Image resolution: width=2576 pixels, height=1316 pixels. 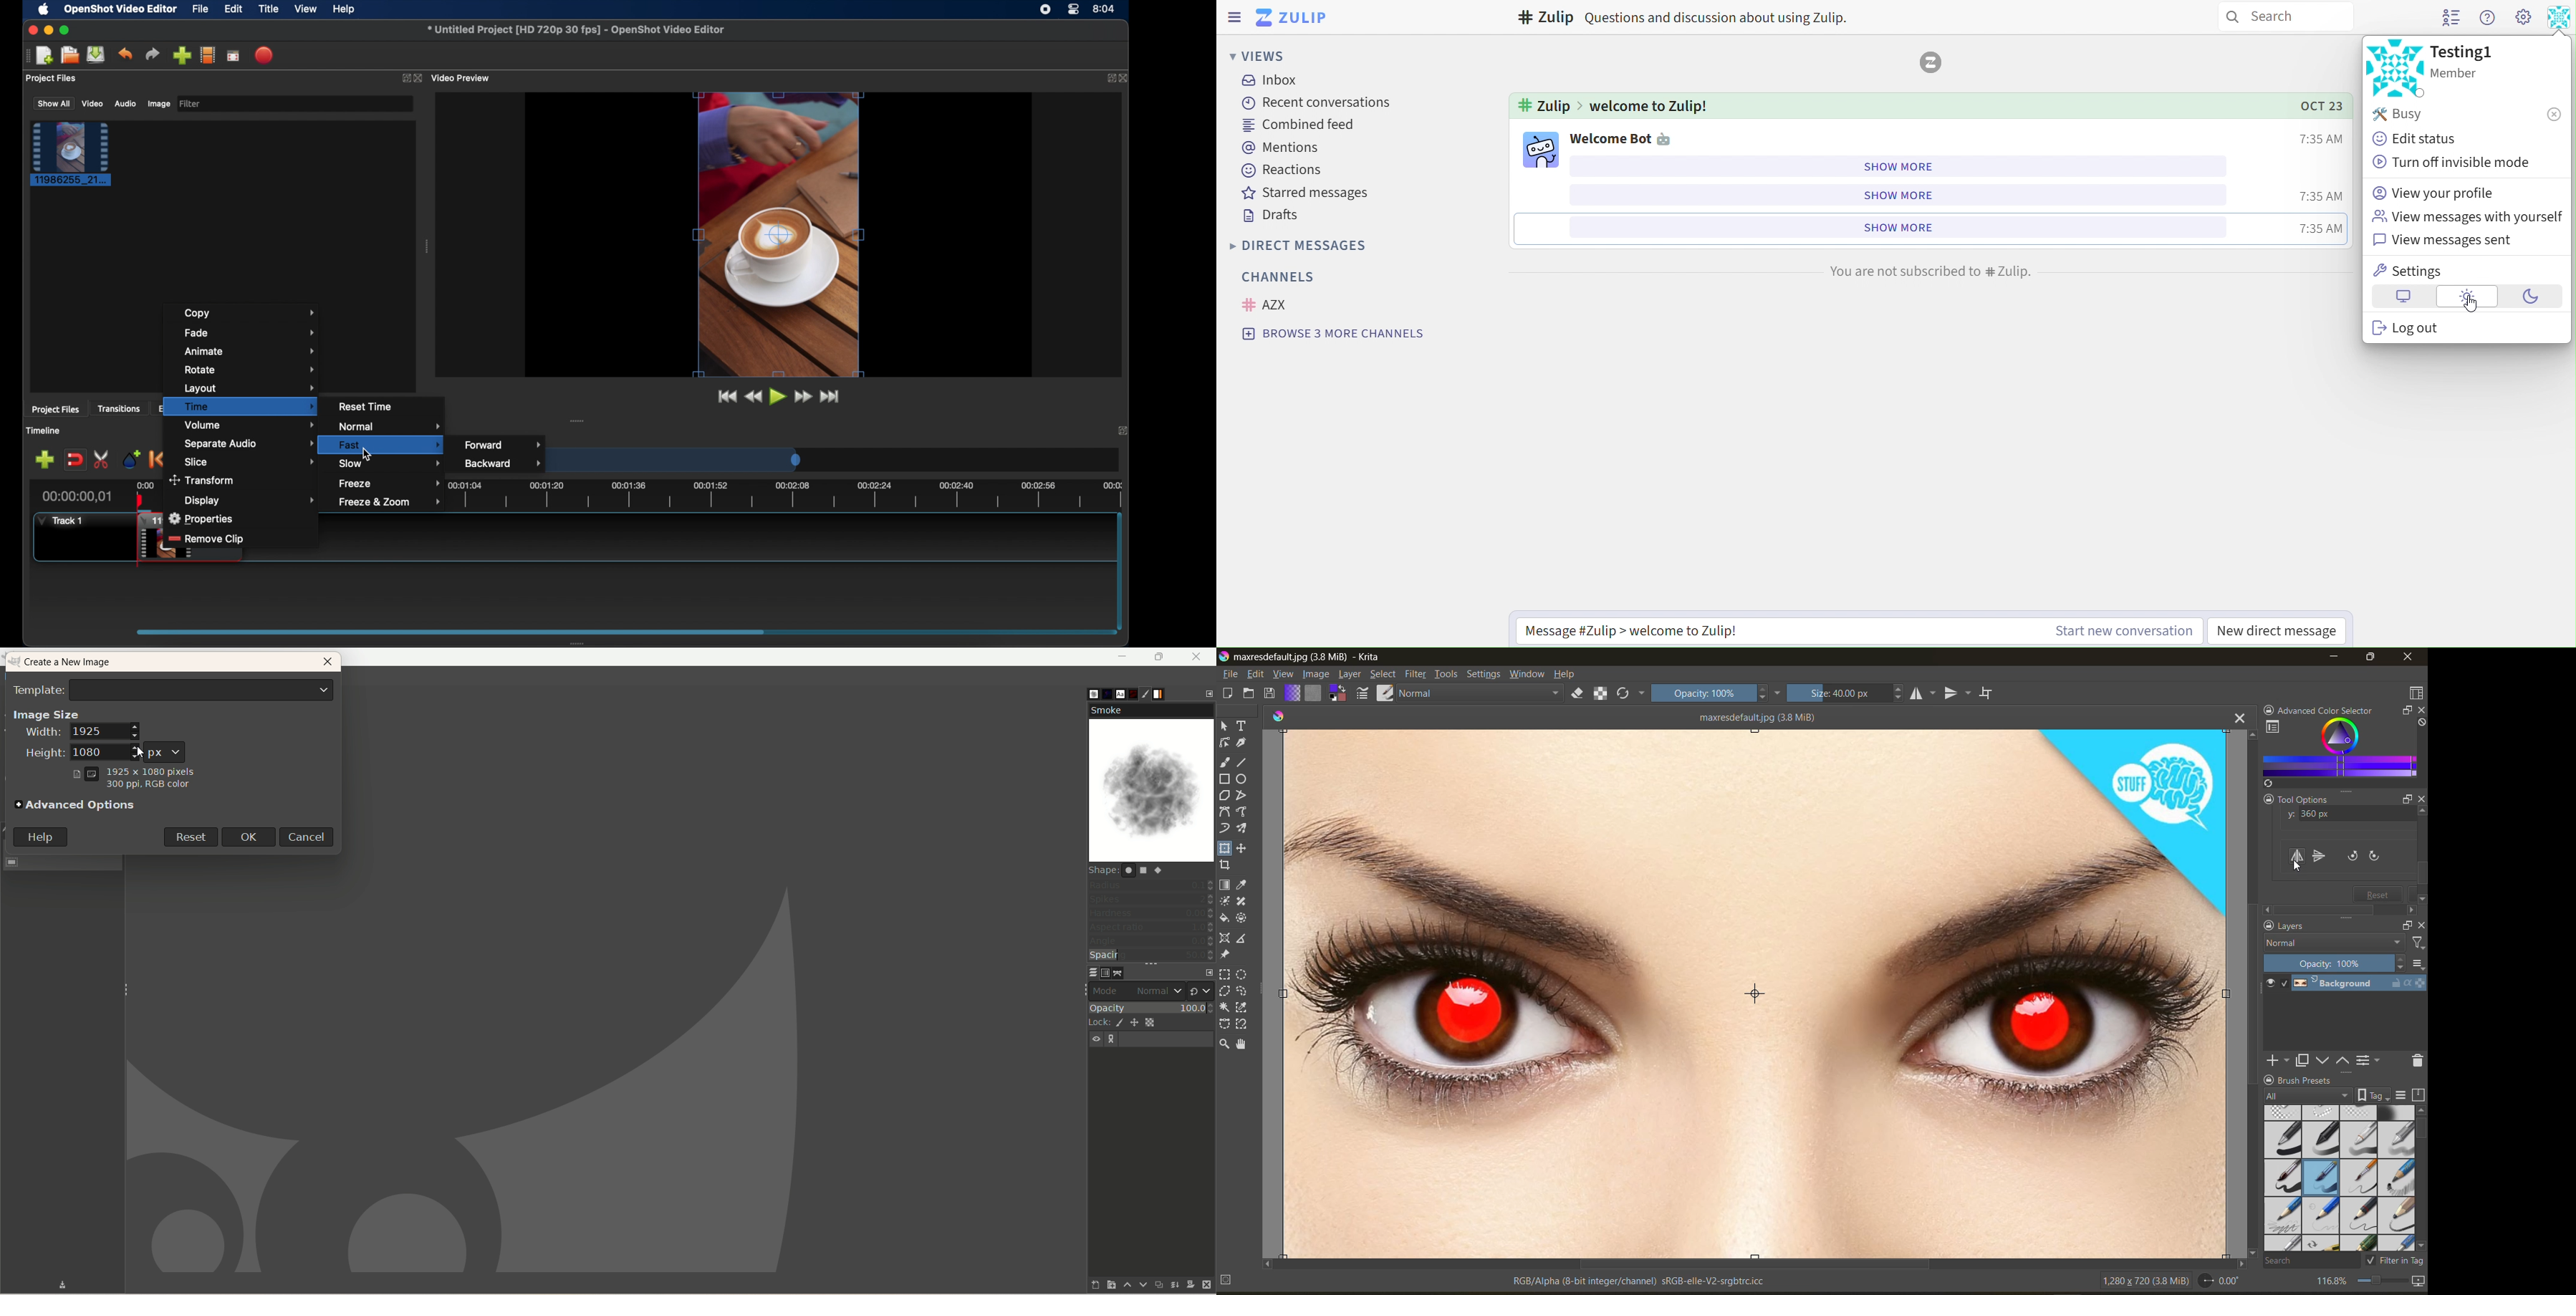 What do you see at coordinates (1225, 975) in the screenshot?
I see `tool` at bounding box center [1225, 975].